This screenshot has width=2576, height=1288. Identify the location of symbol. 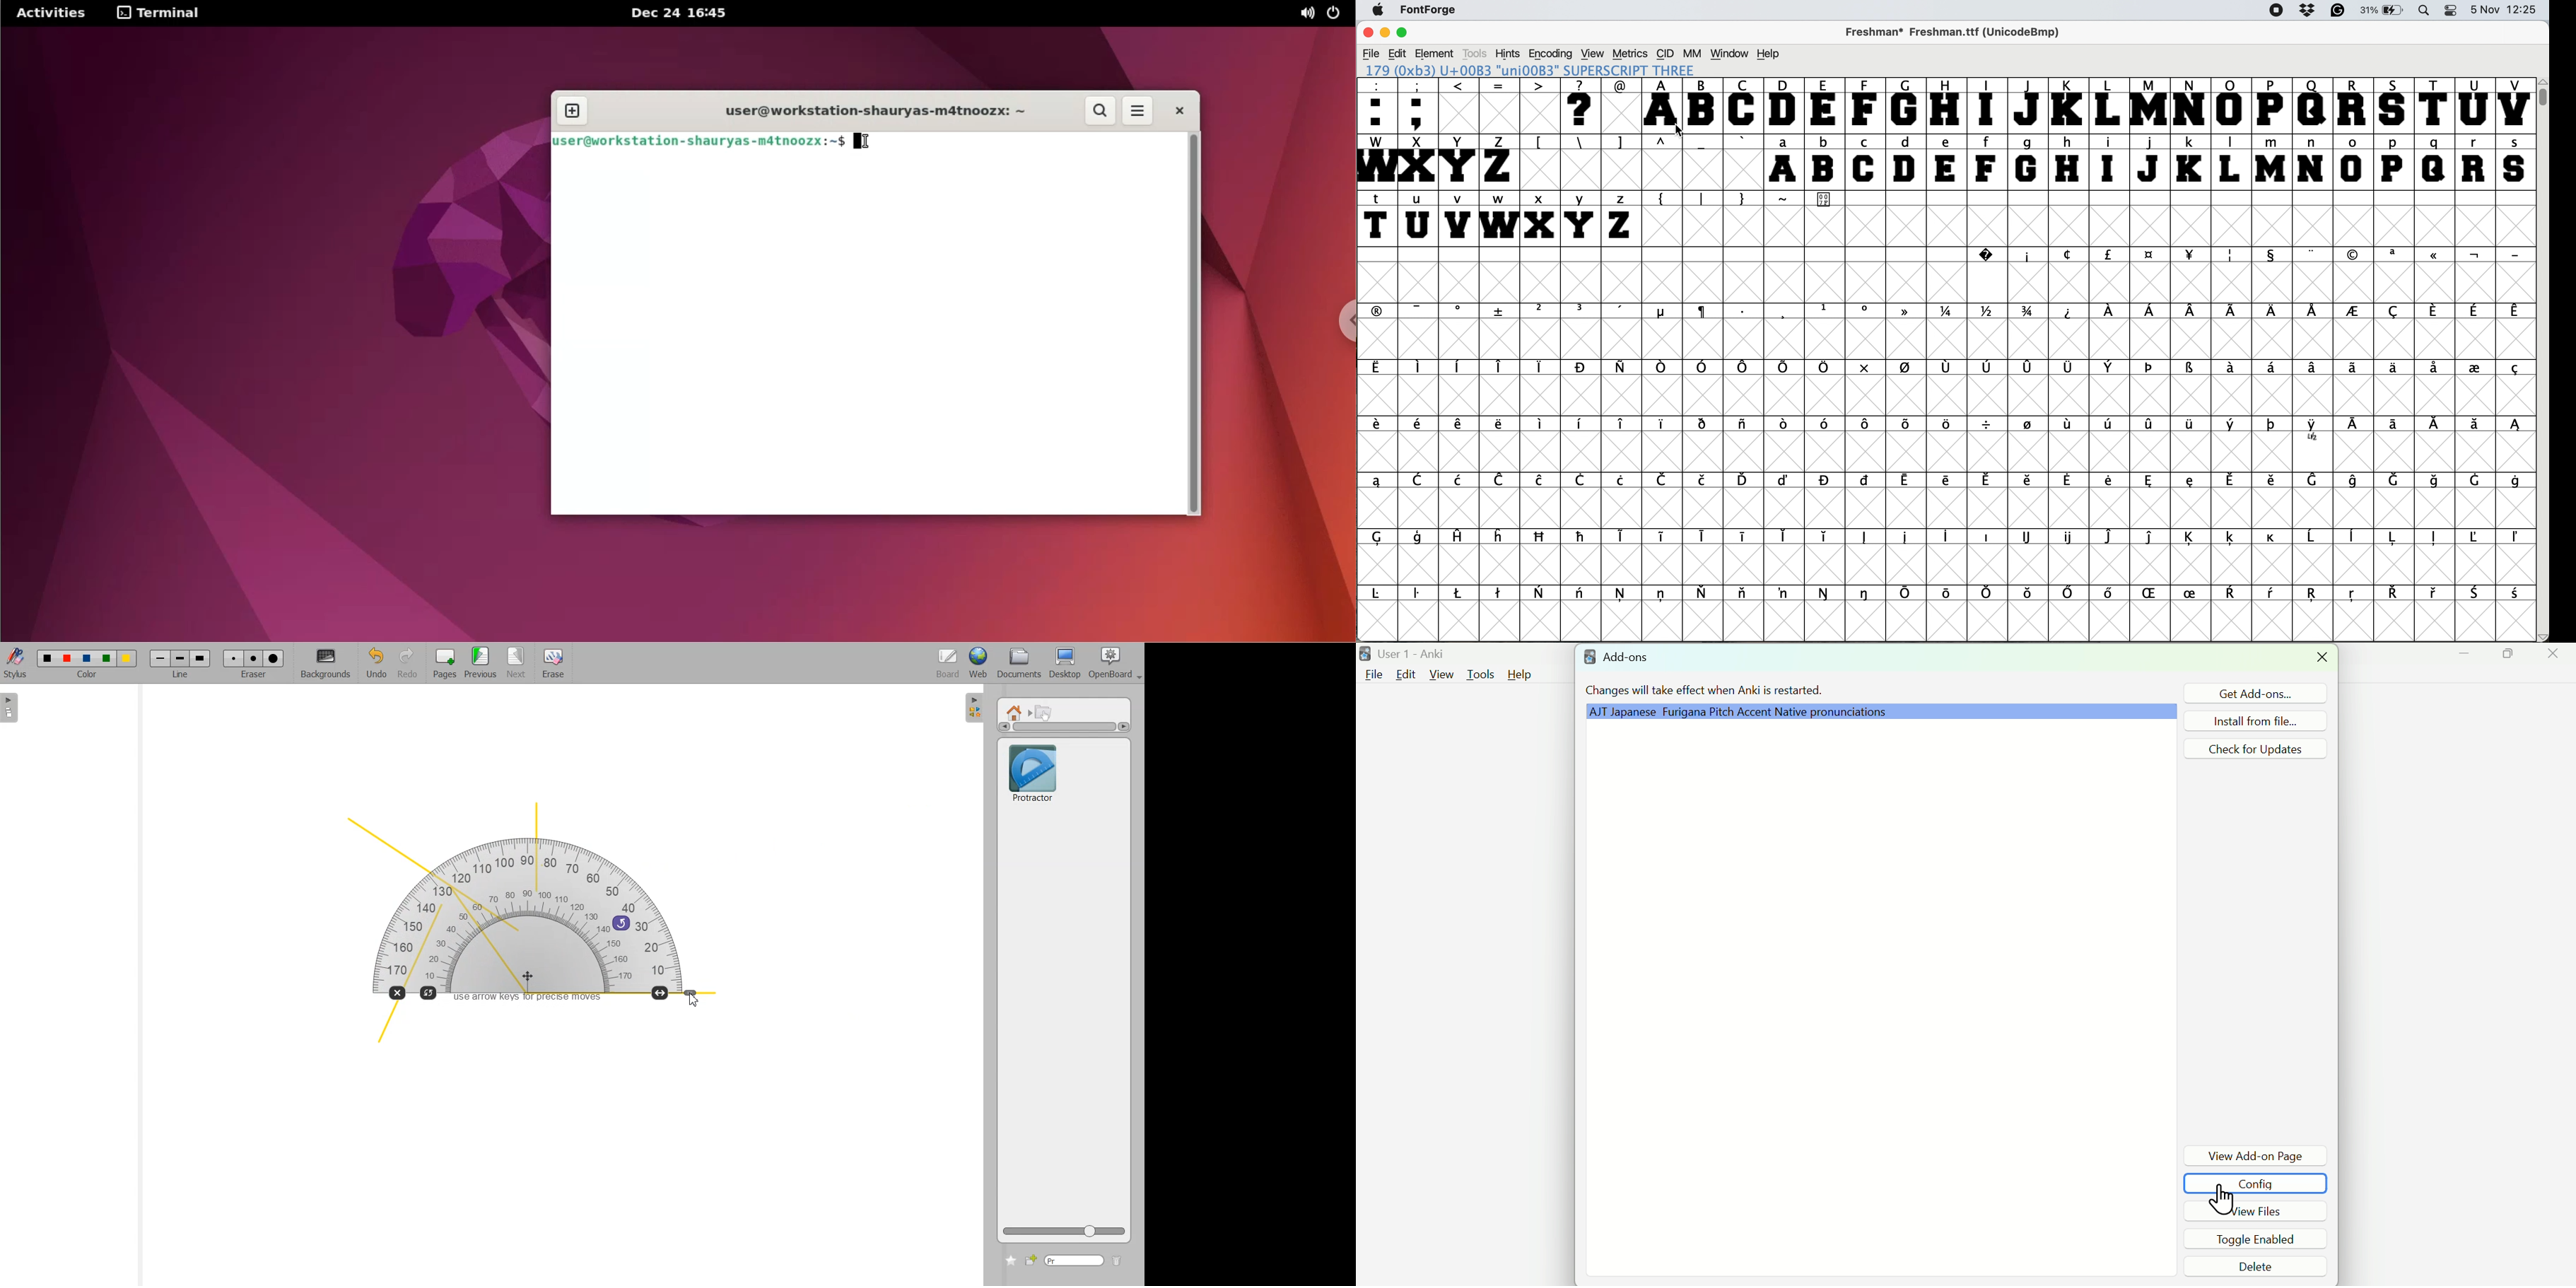
(2271, 538).